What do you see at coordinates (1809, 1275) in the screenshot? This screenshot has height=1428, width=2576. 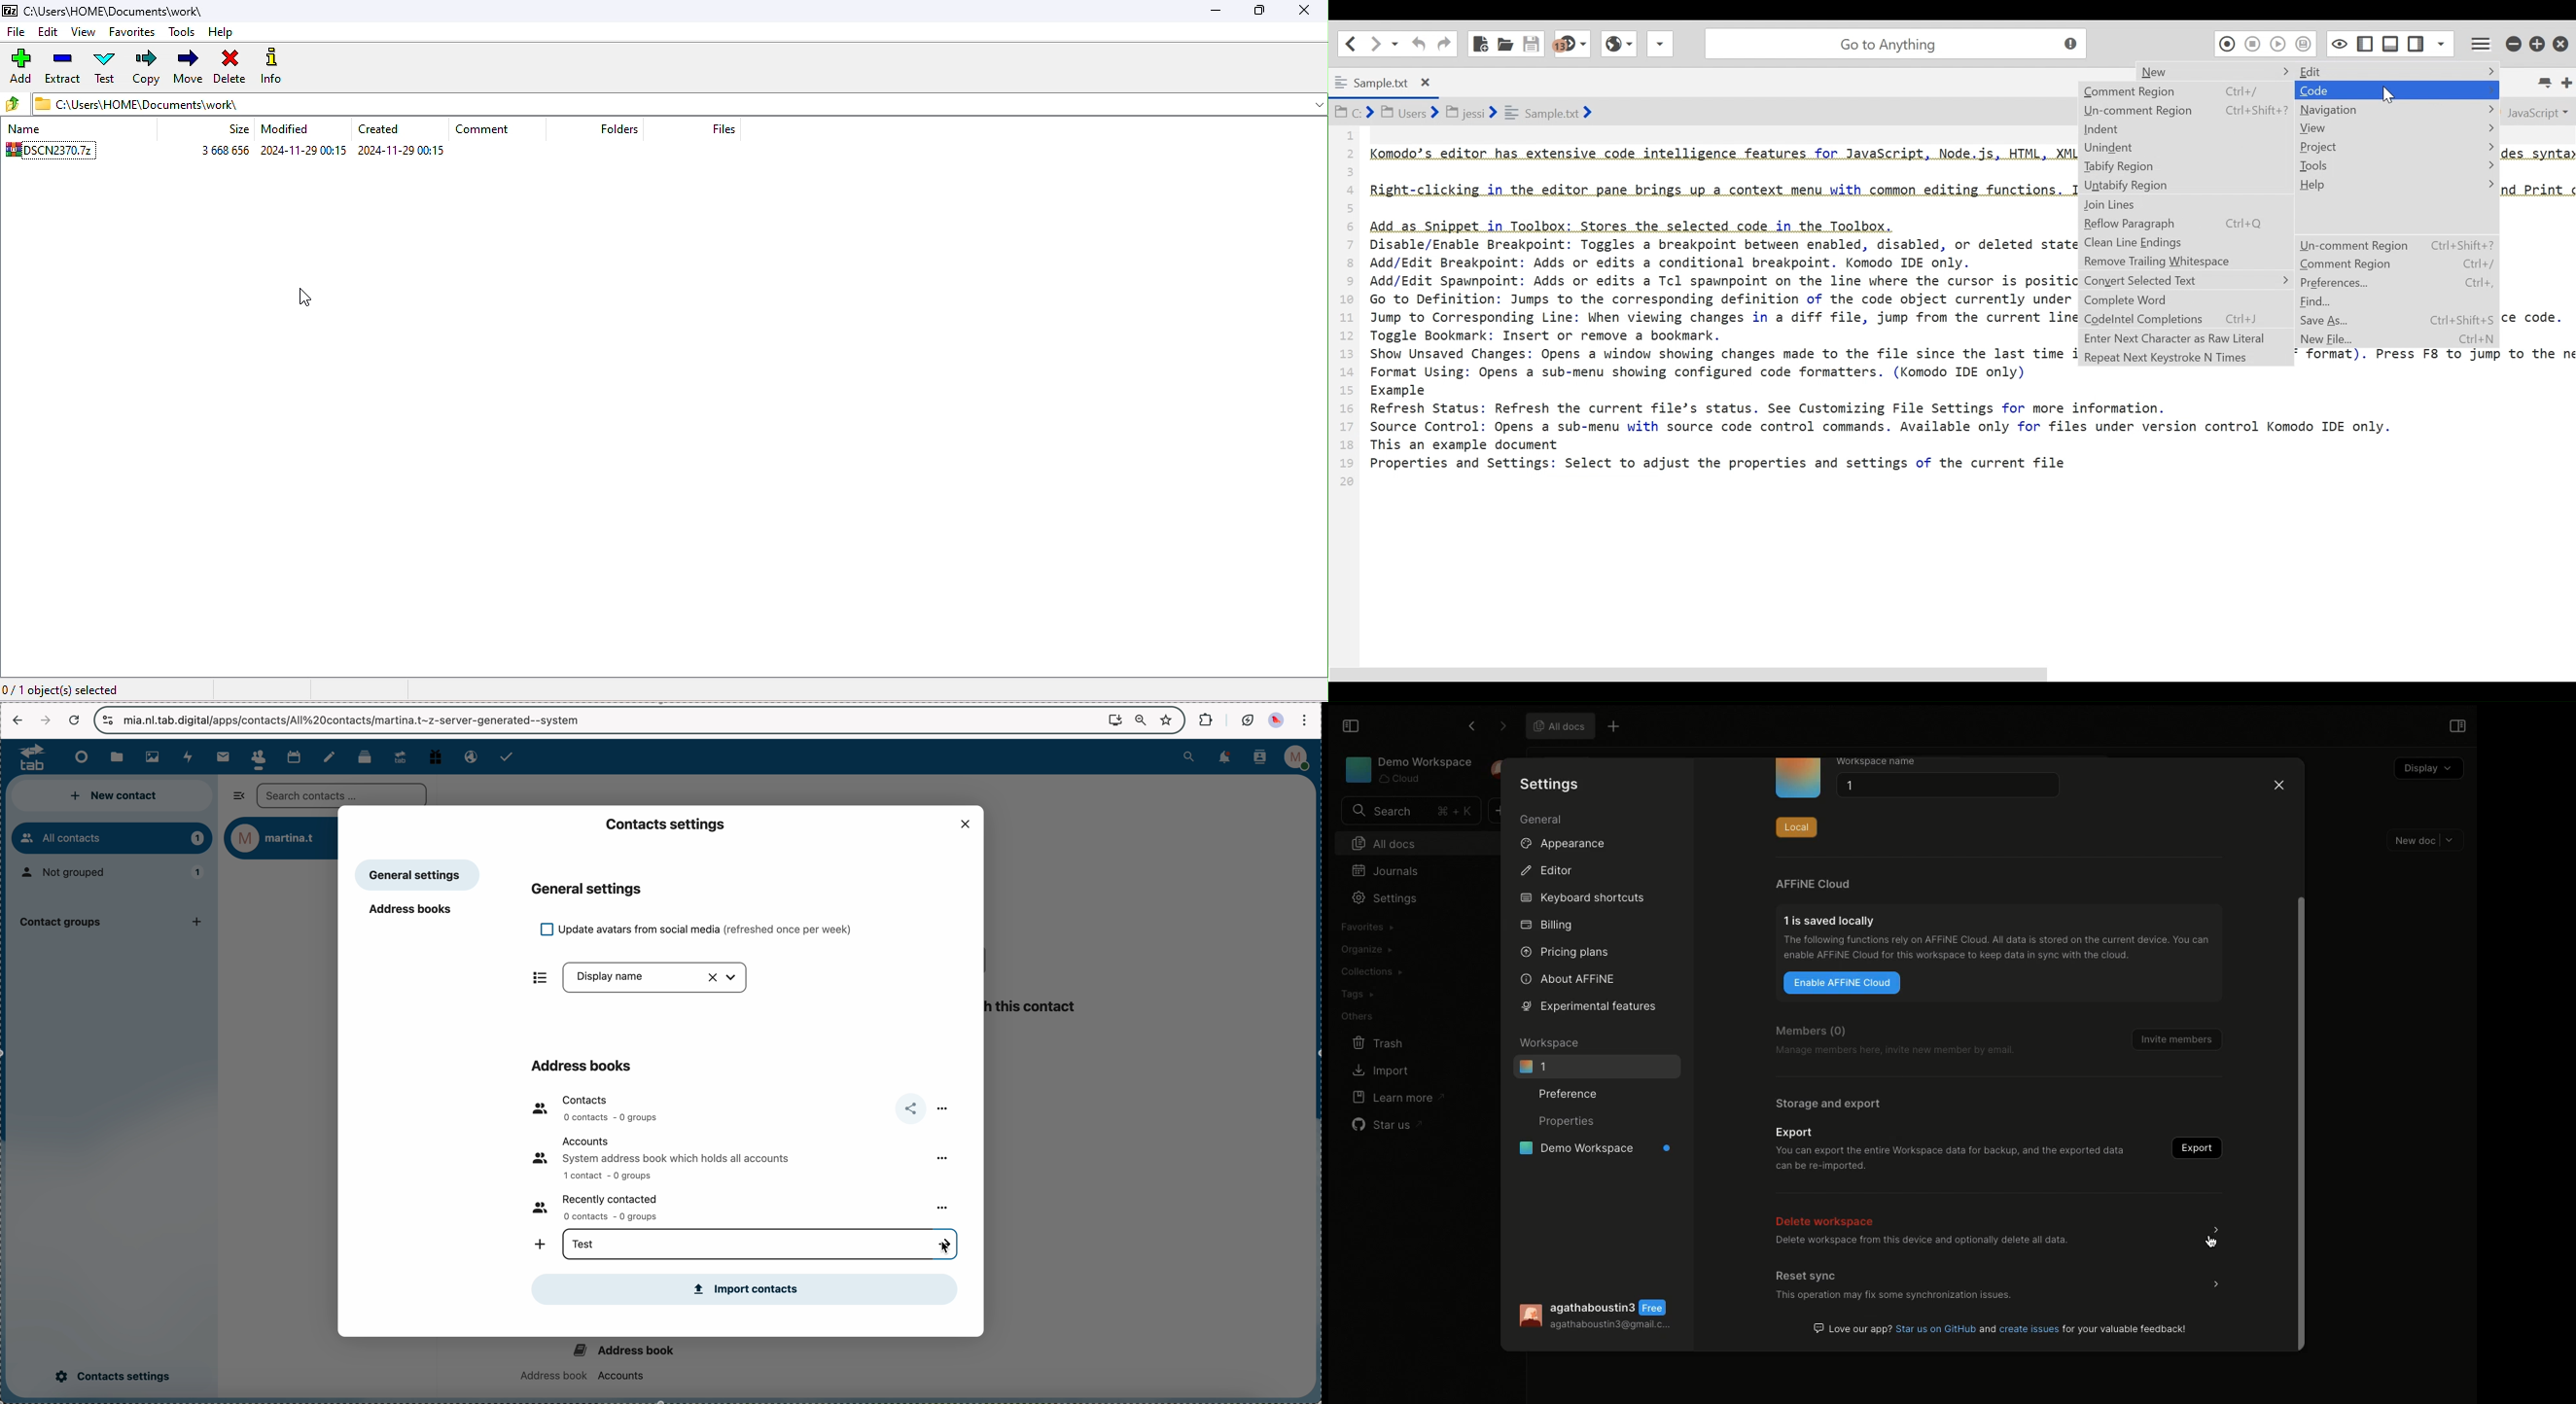 I see `Reset sync` at bounding box center [1809, 1275].